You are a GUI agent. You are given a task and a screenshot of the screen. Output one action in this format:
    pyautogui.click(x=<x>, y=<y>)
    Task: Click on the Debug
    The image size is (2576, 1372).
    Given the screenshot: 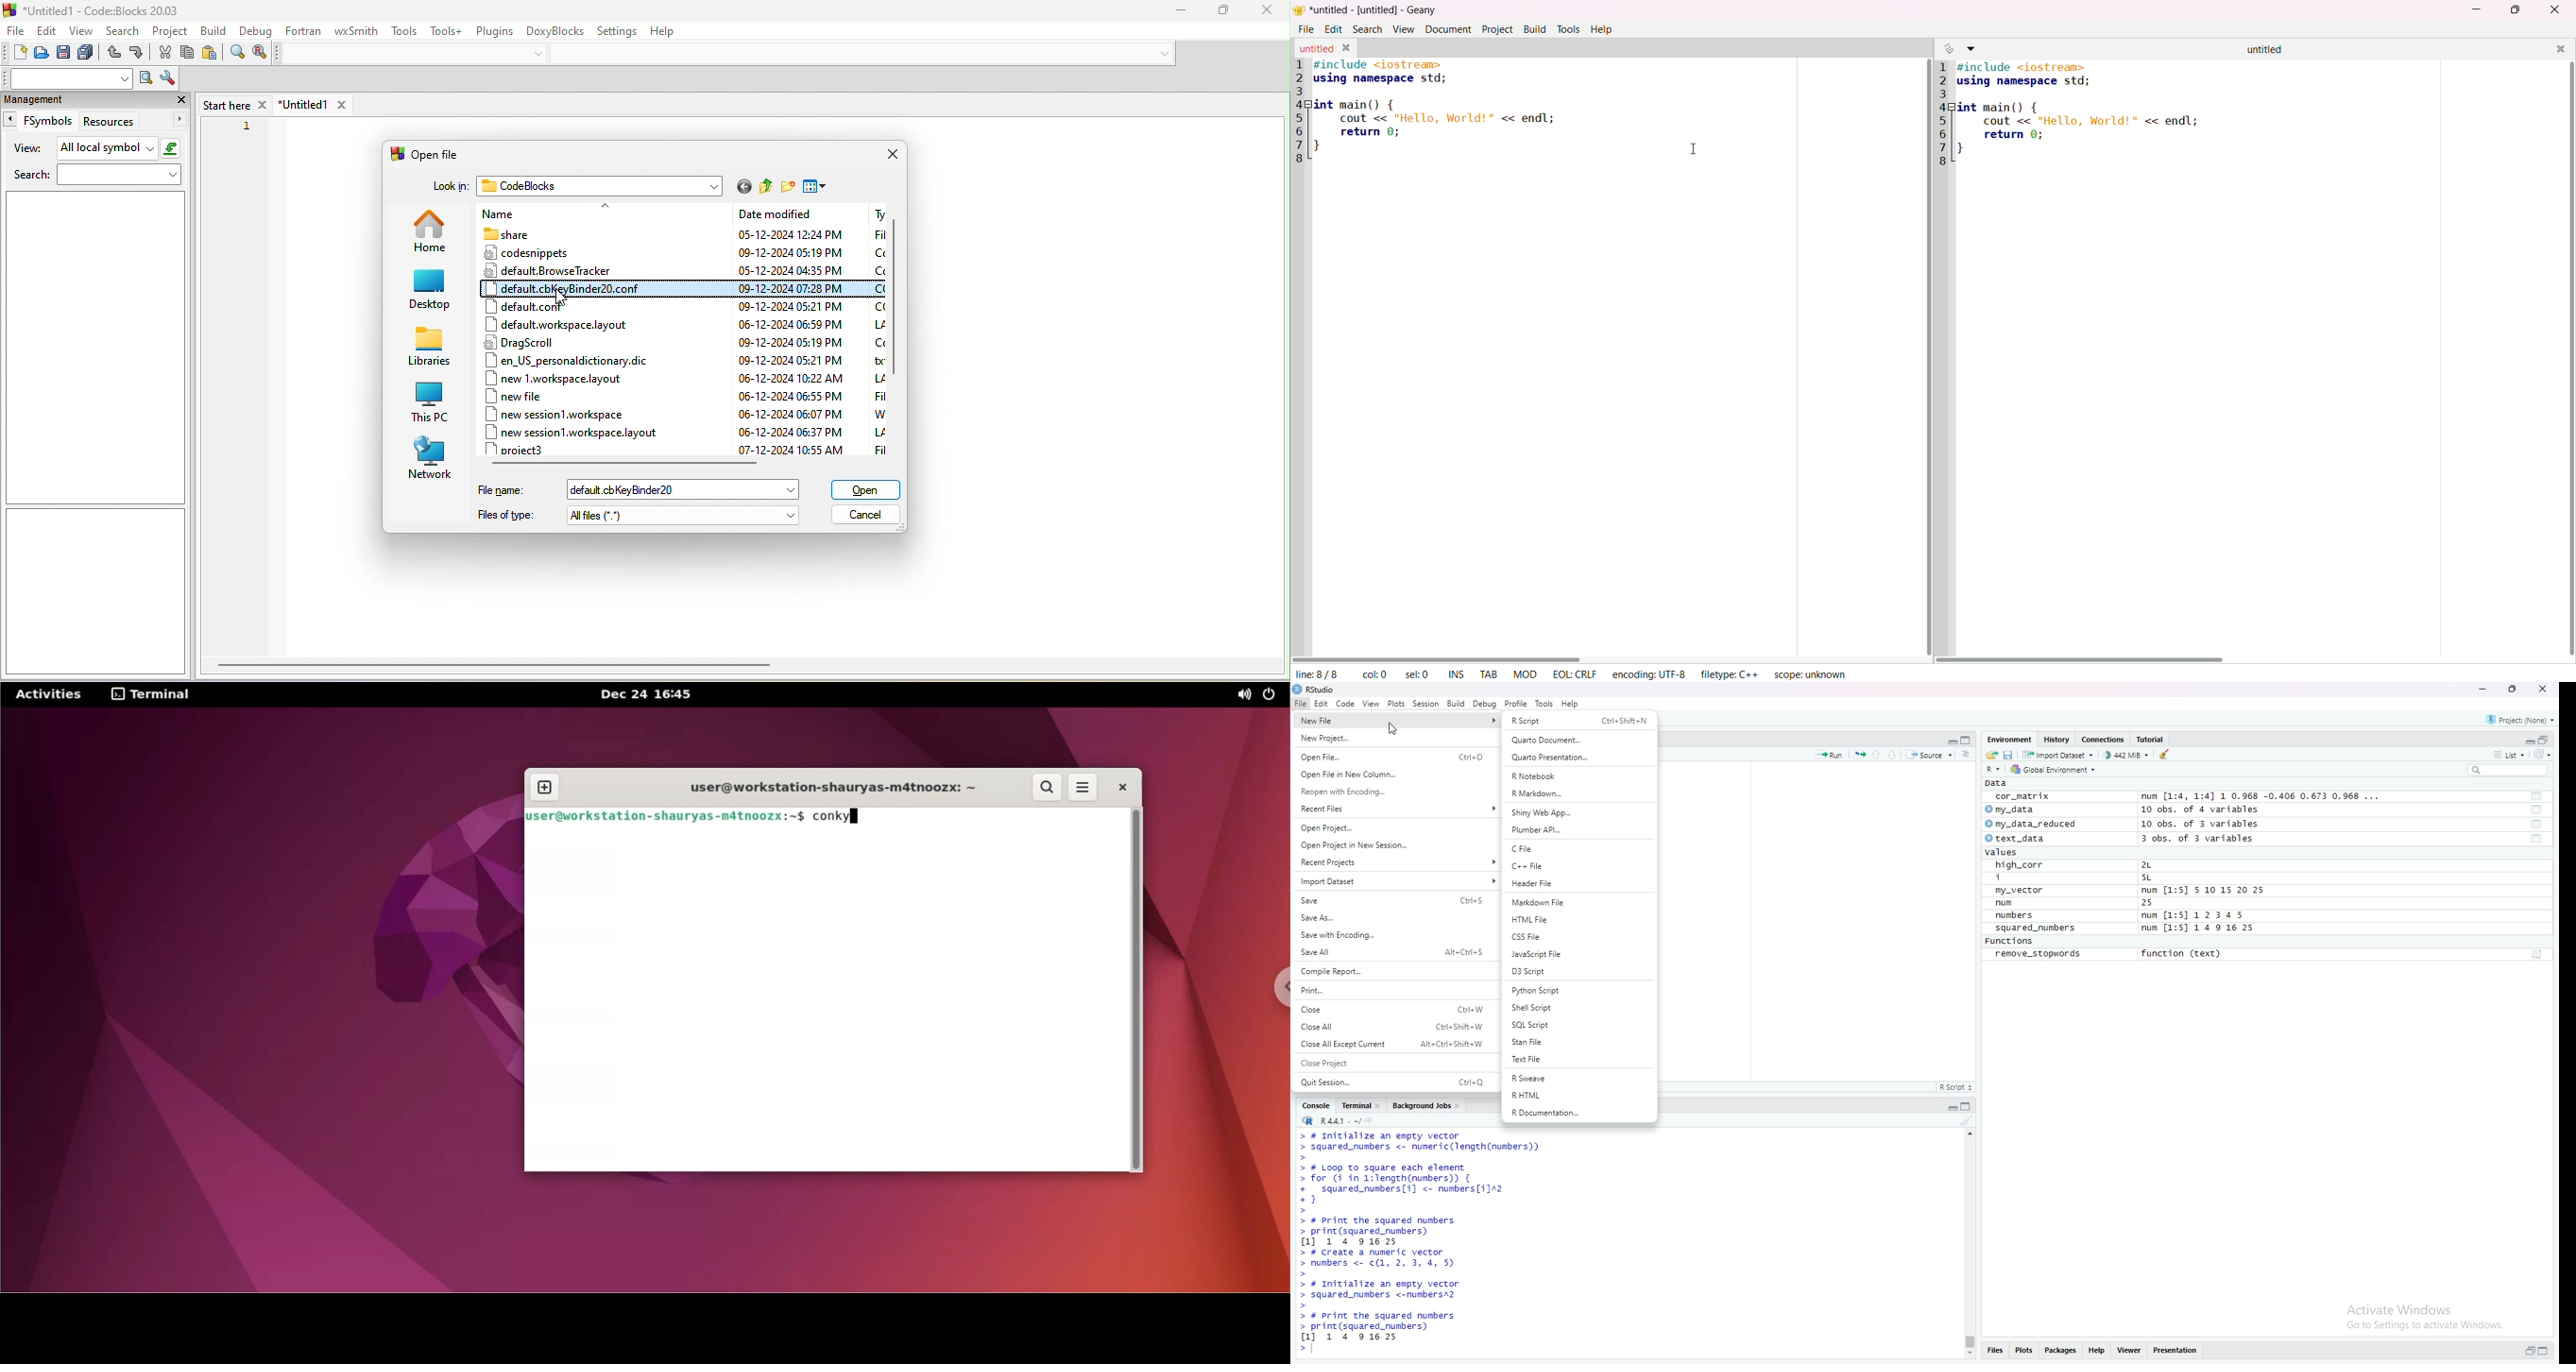 What is the action you would take?
    pyautogui.click(x=1485, y=704)
    